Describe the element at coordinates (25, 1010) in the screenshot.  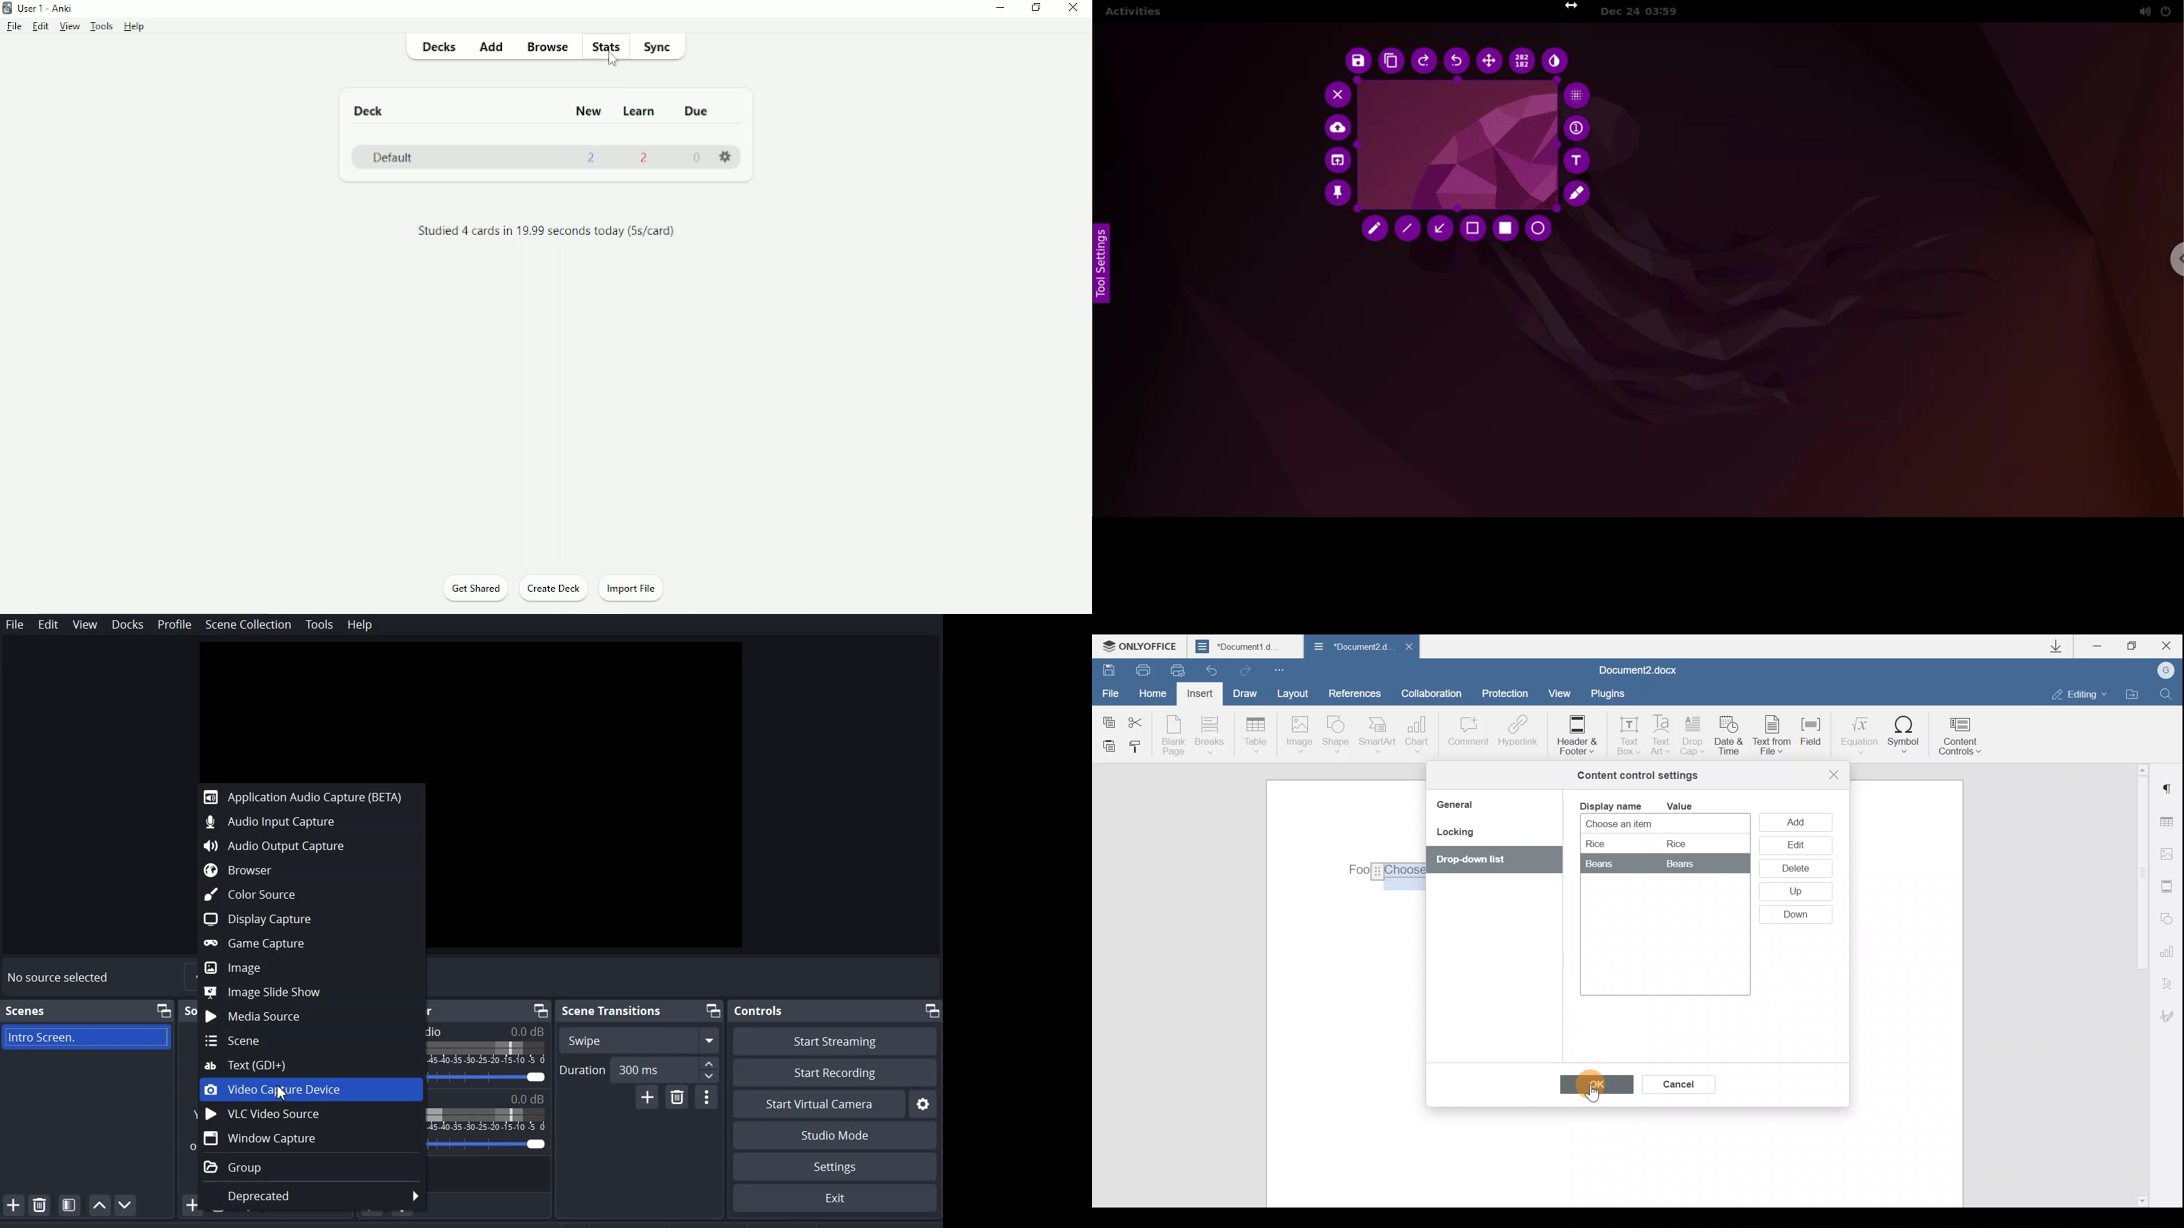
I see `Scene` at that location.